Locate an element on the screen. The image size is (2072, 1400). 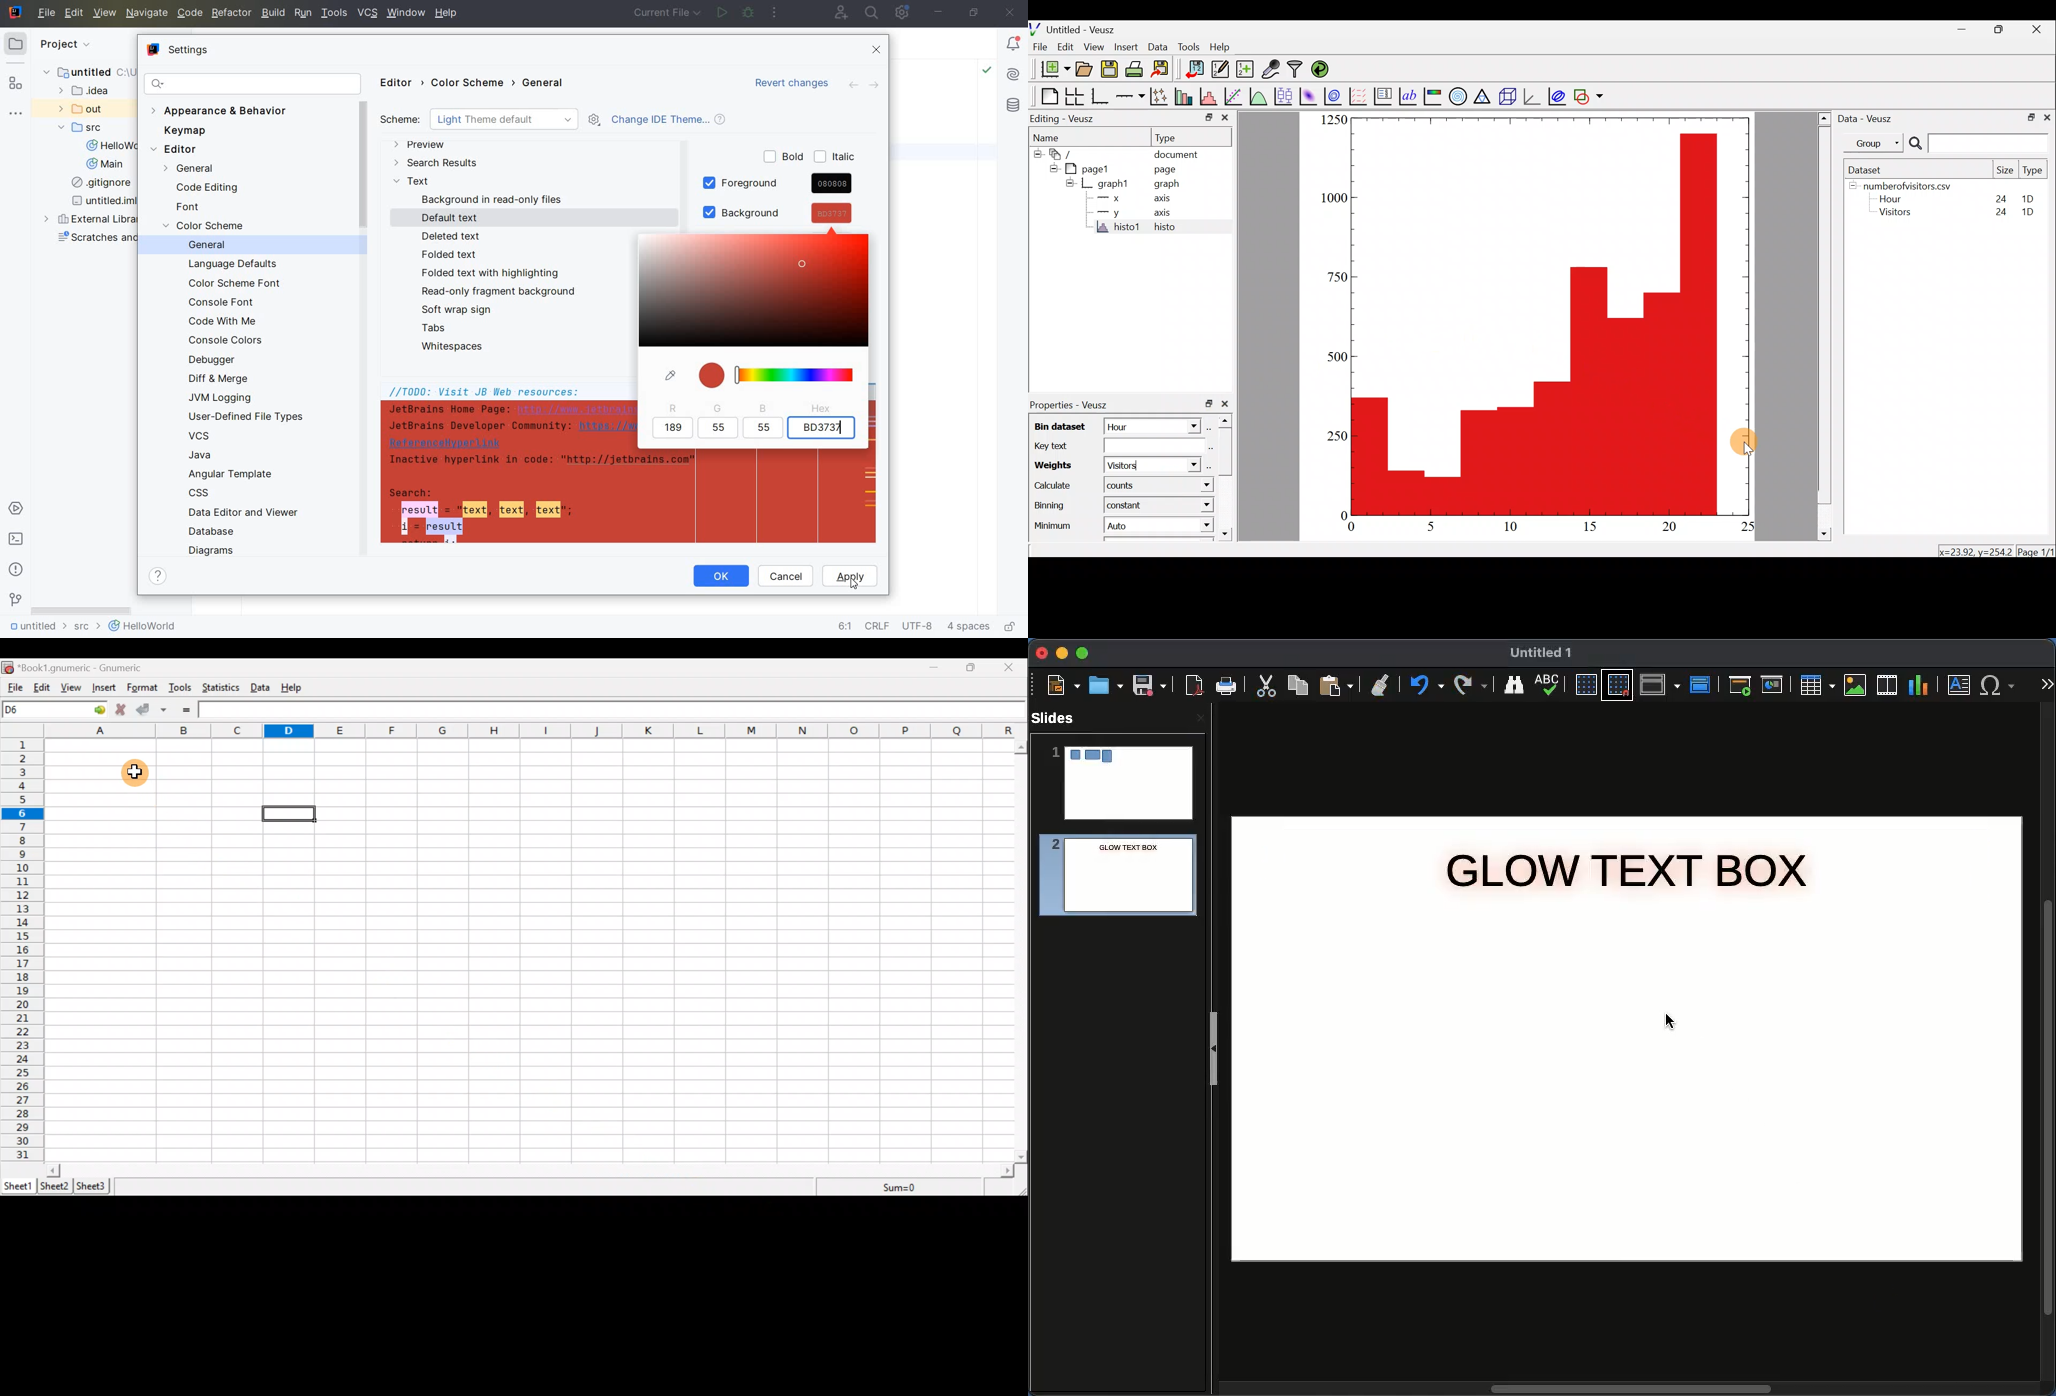
plot a vector field is located at coordinates (1358, 95).